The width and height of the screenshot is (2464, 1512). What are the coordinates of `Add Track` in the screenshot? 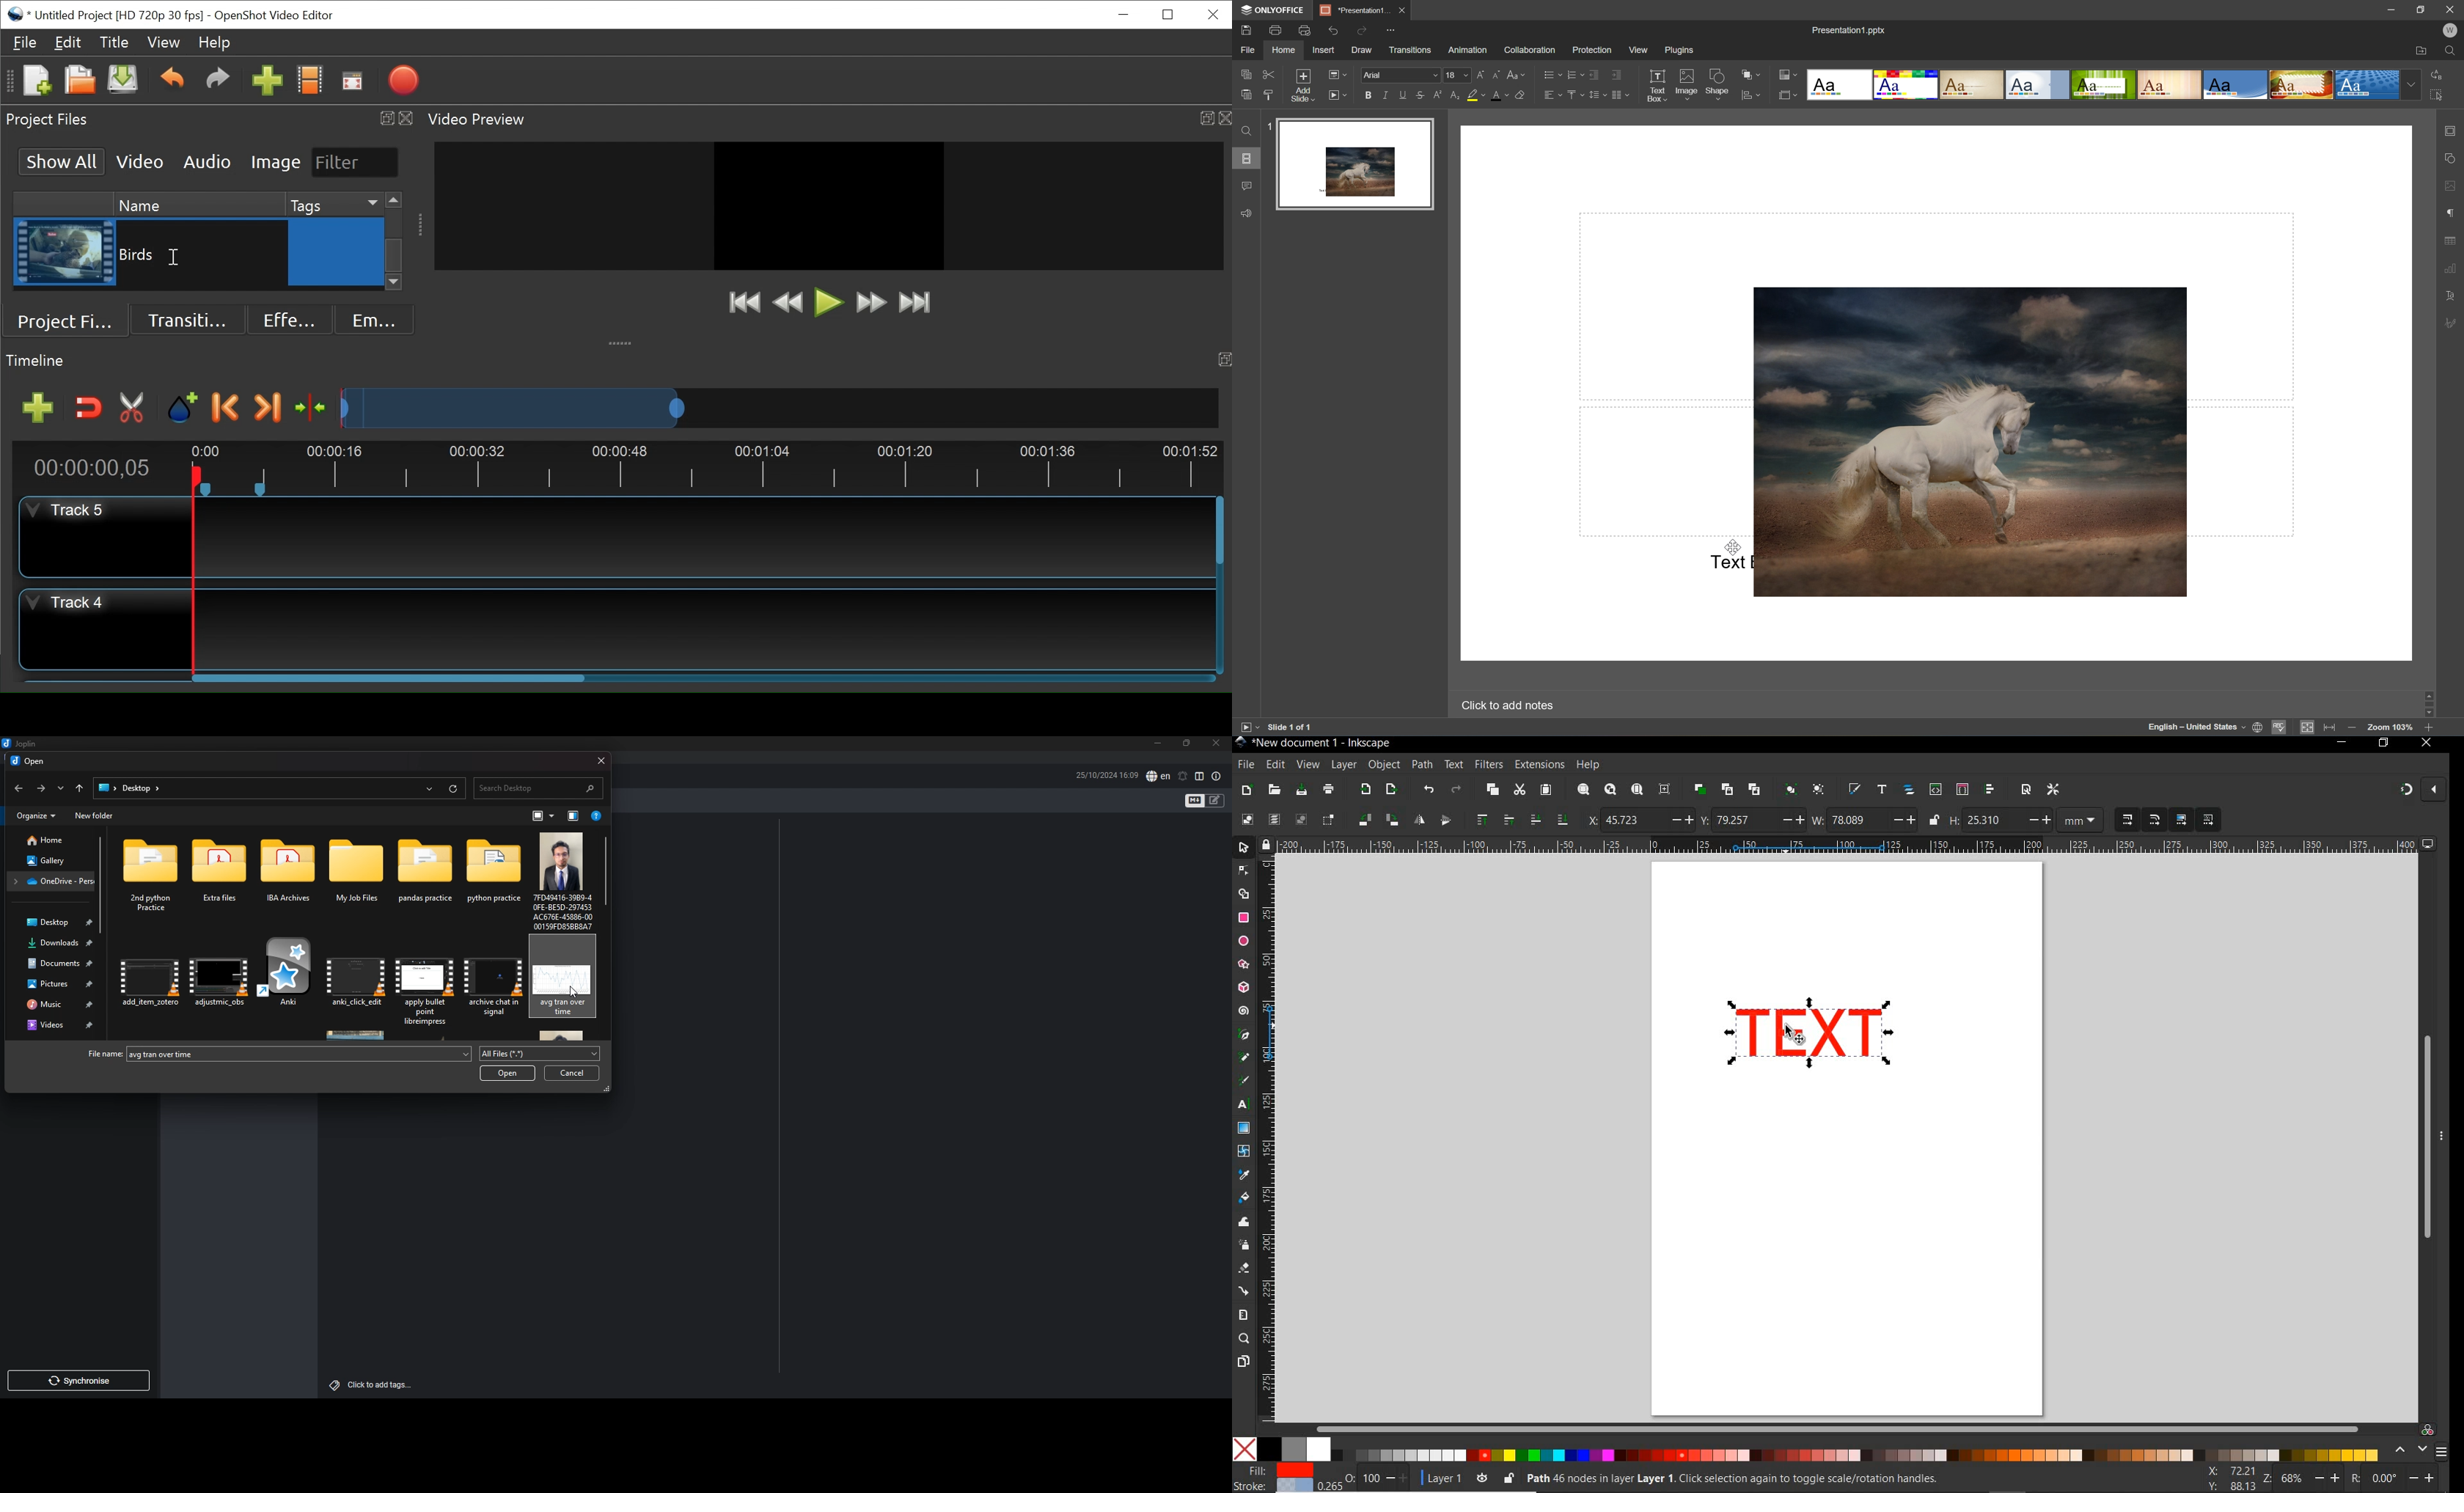 It's located at (33, 408).